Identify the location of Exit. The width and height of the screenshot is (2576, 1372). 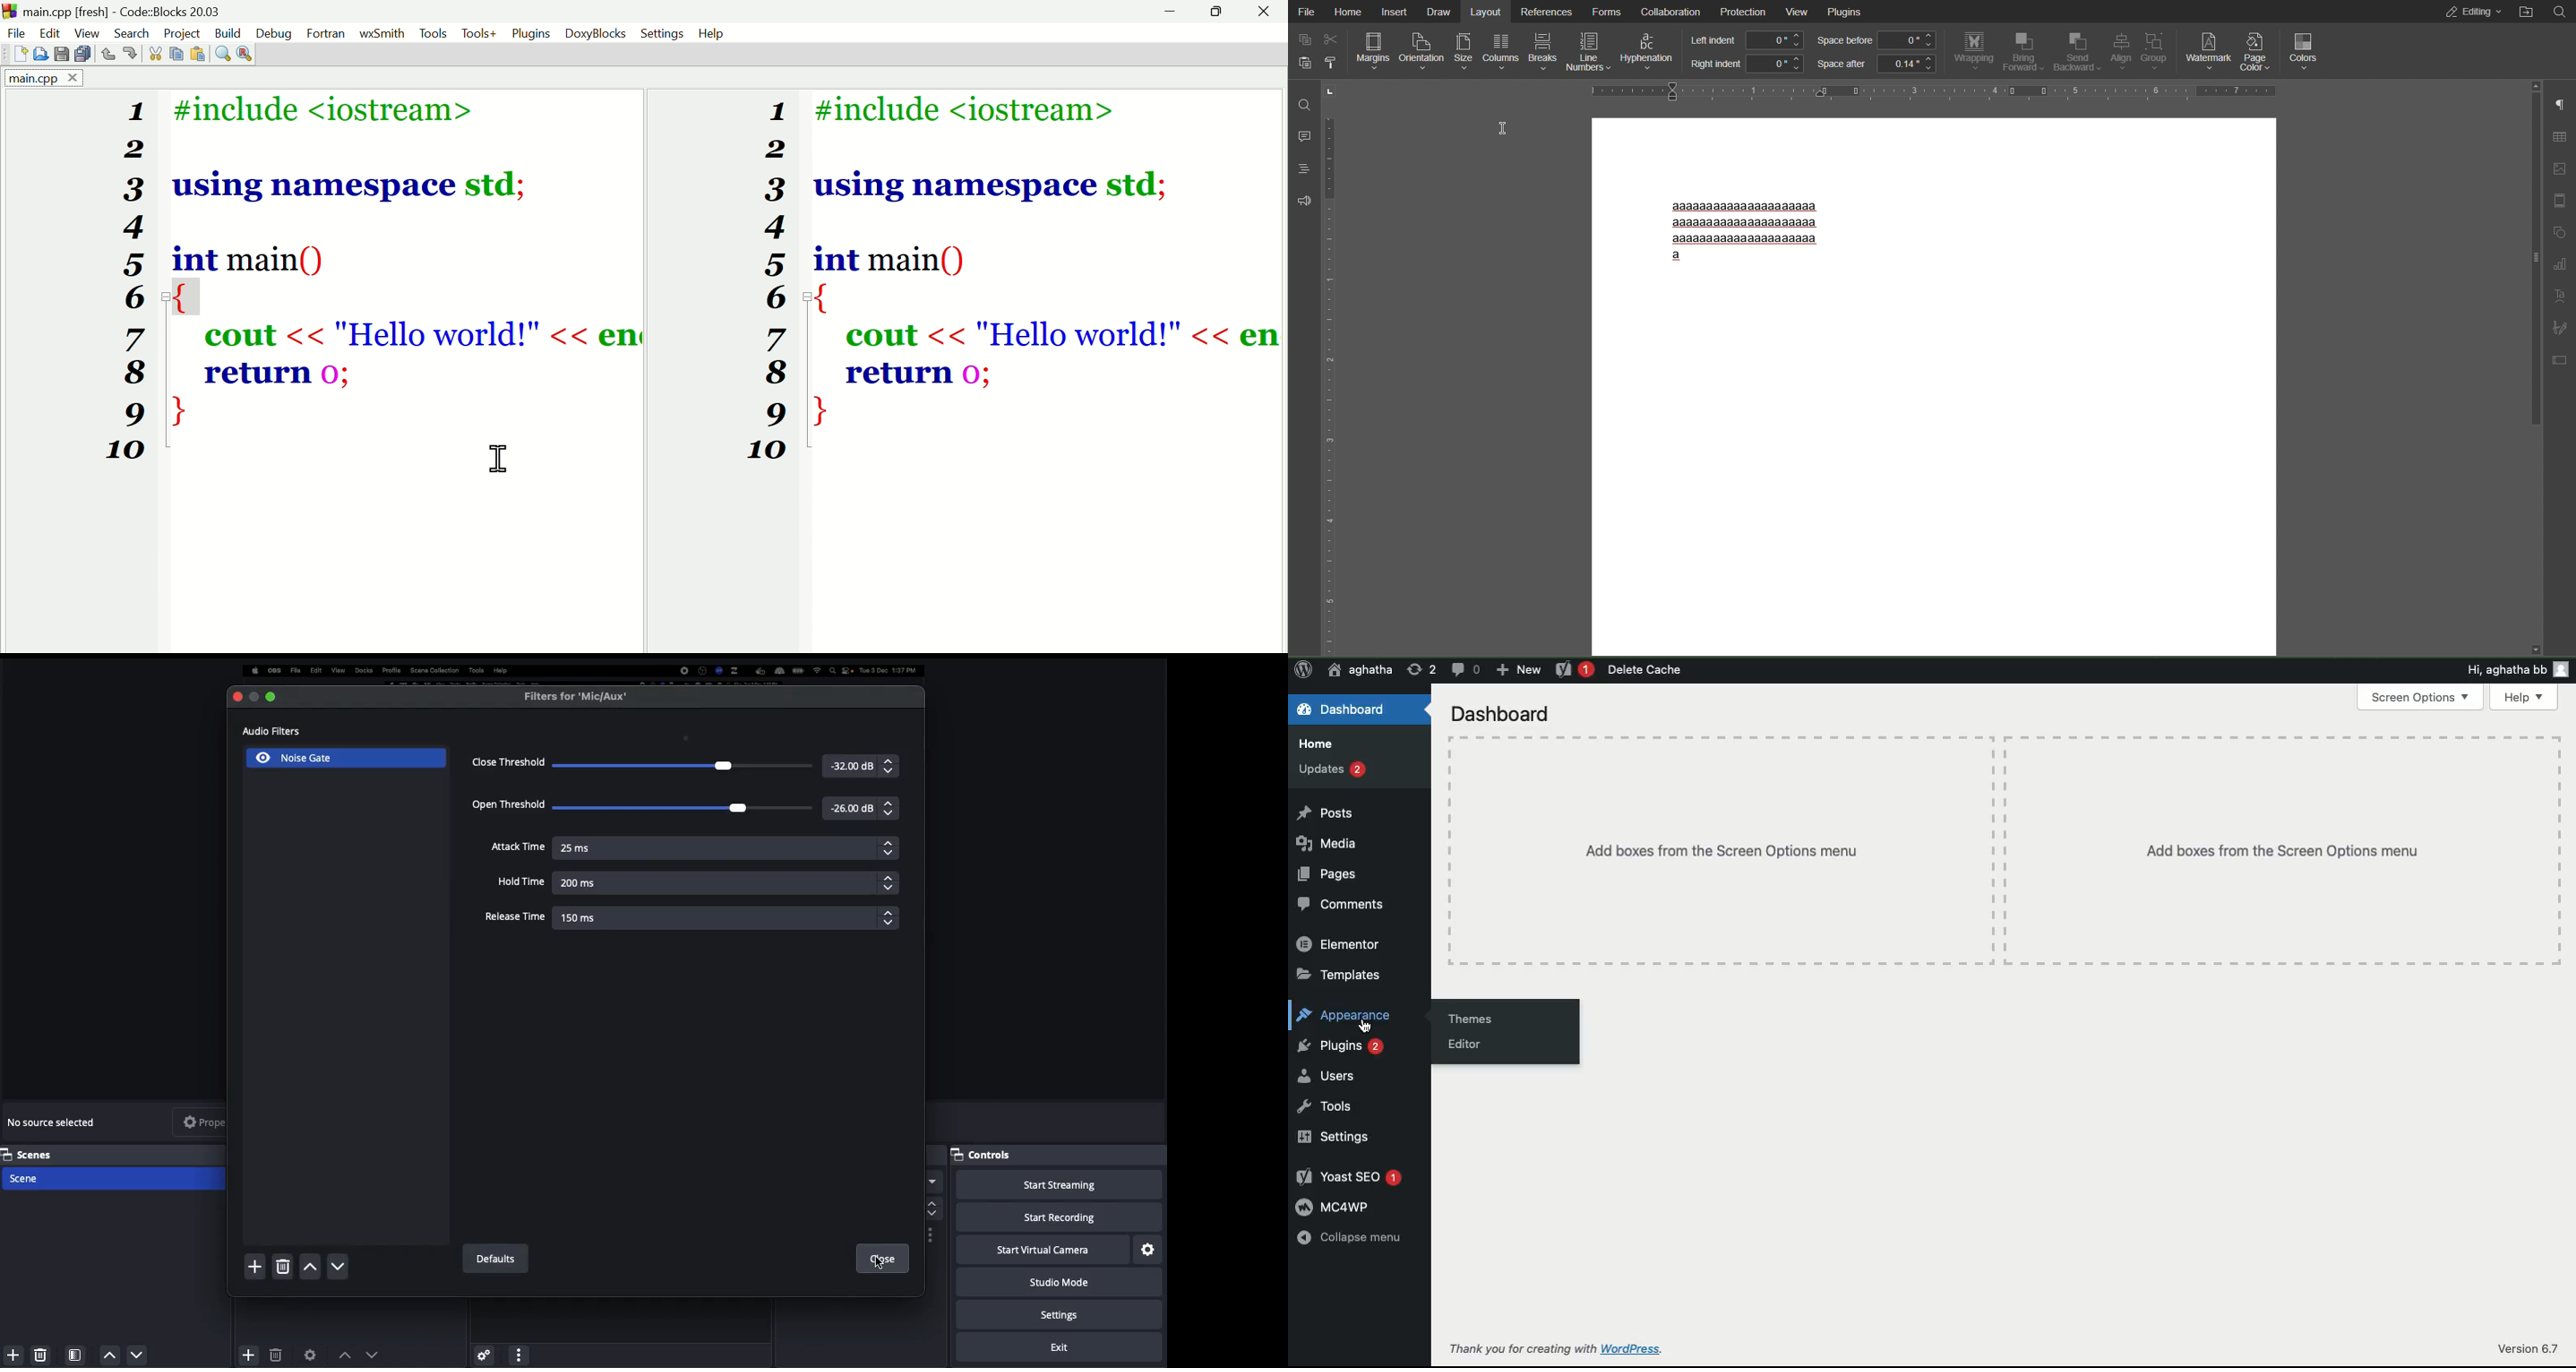
(1062, 1348).